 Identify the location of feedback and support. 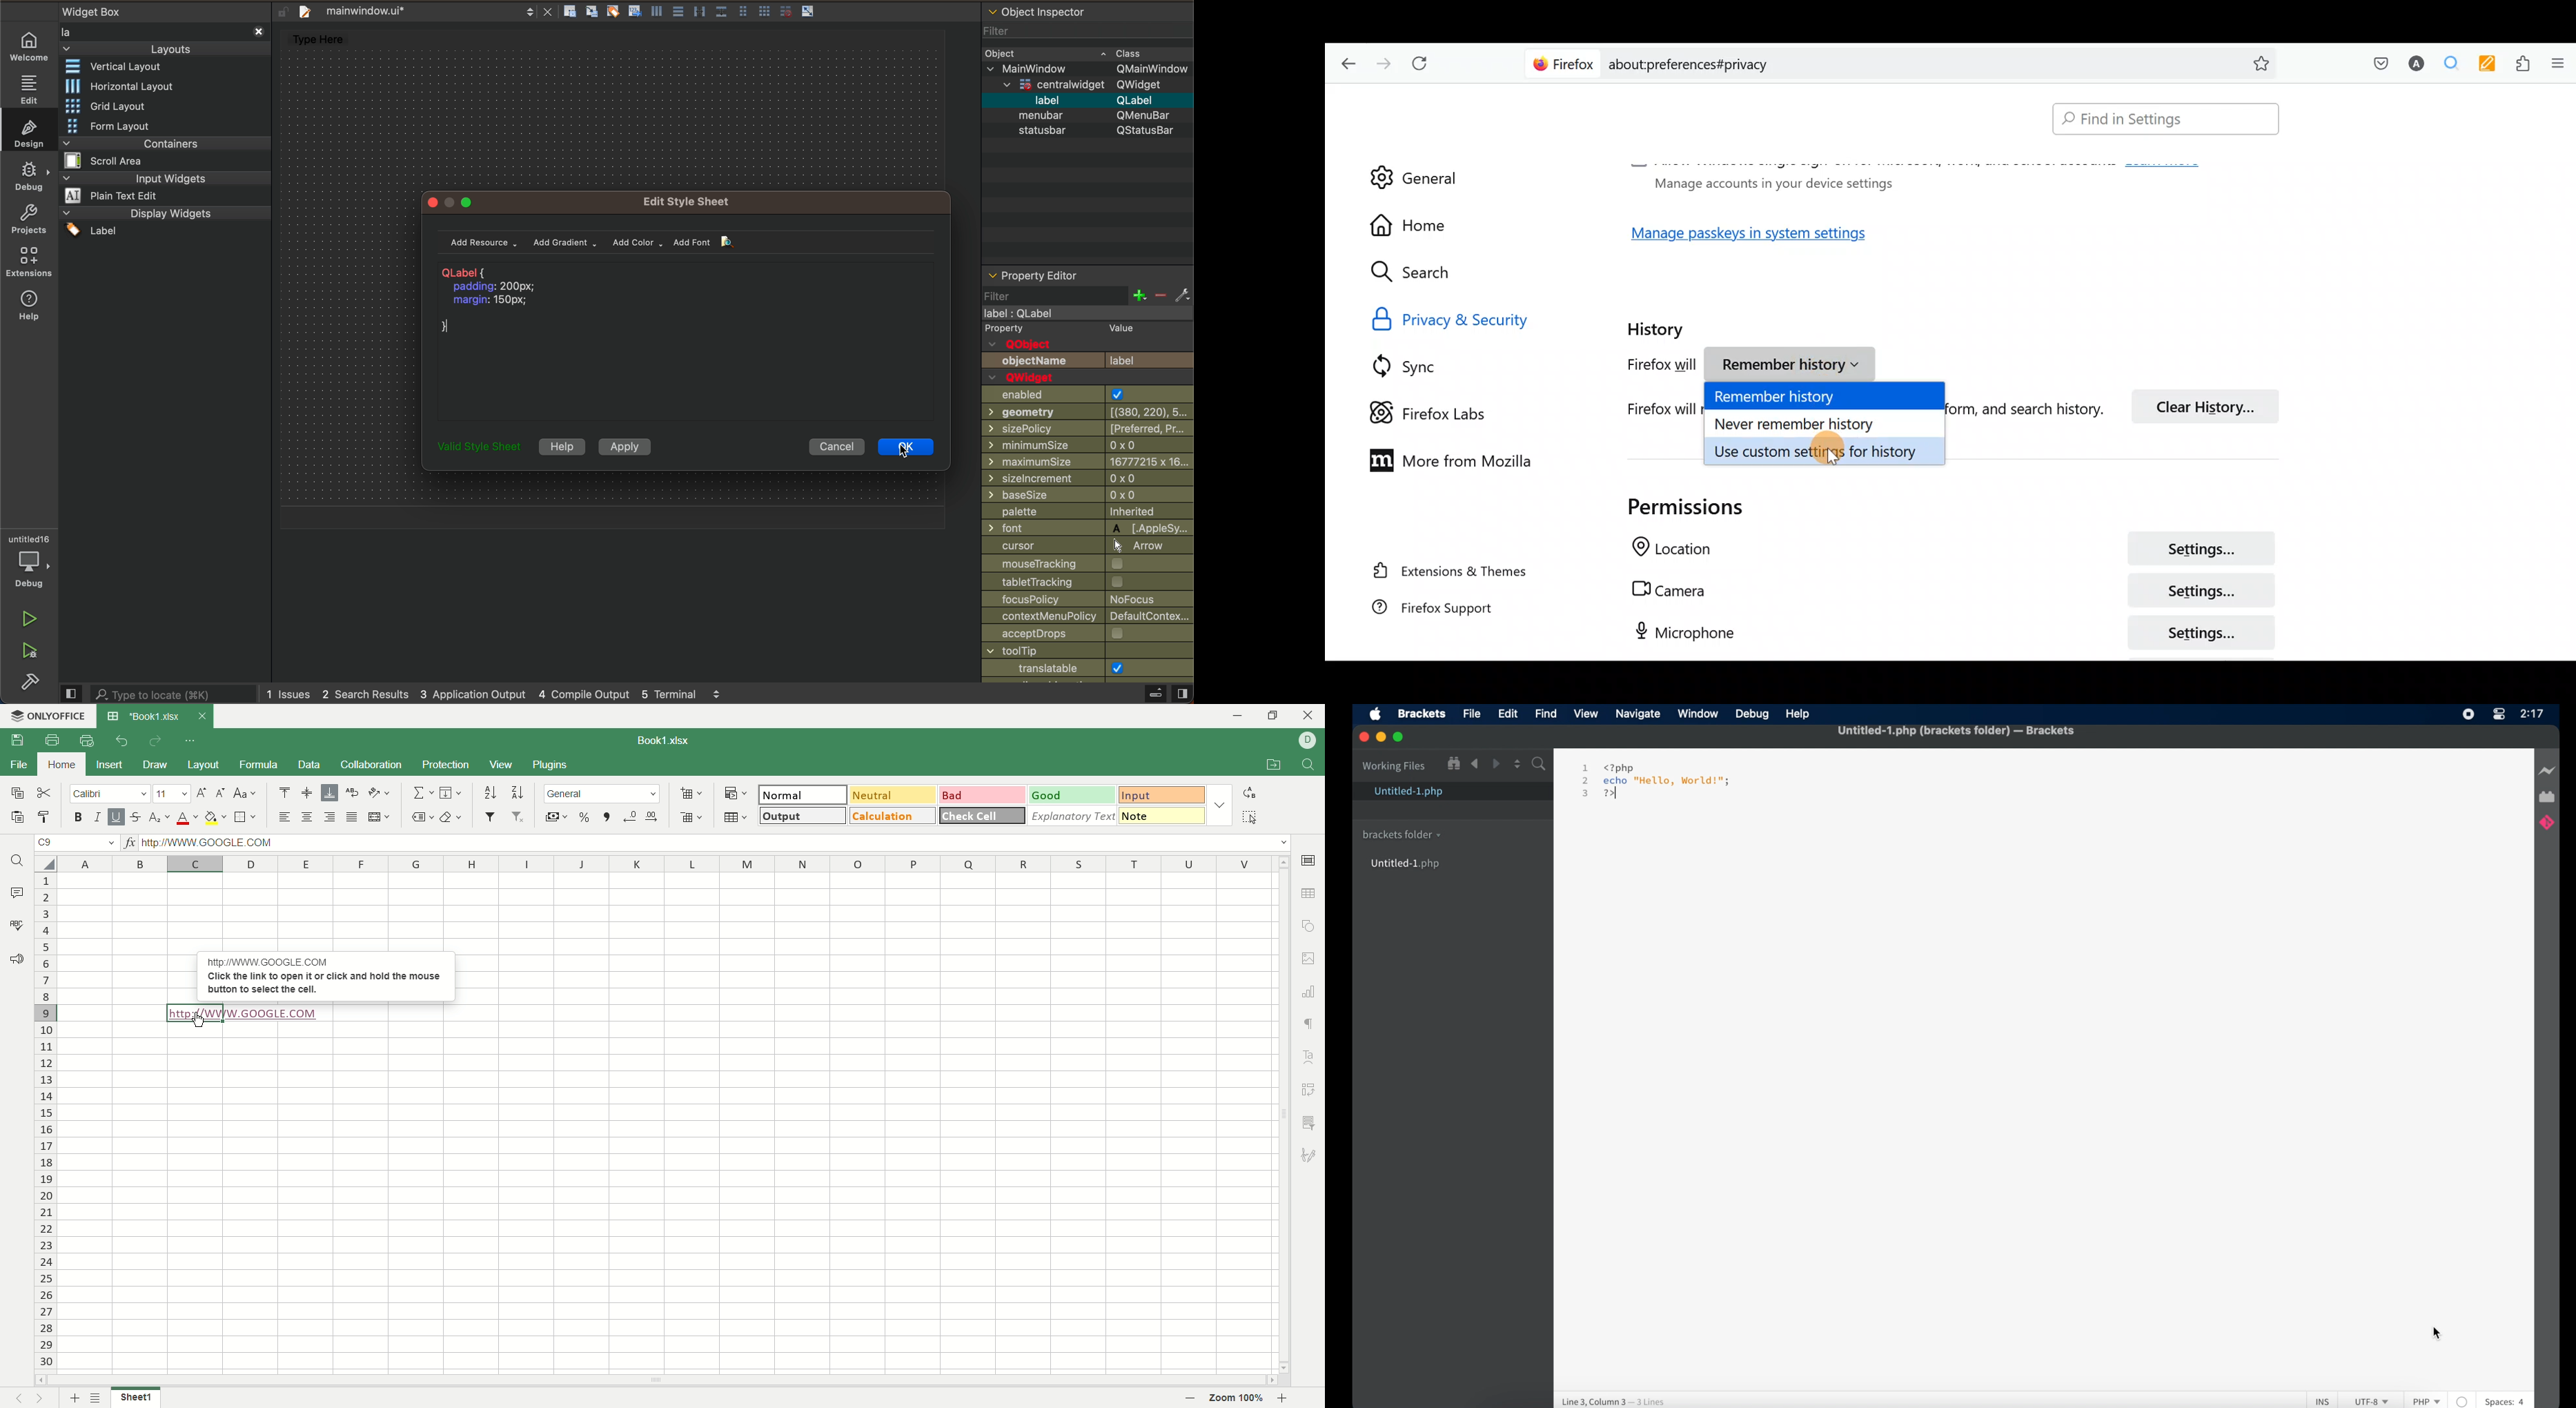
(15, 958).